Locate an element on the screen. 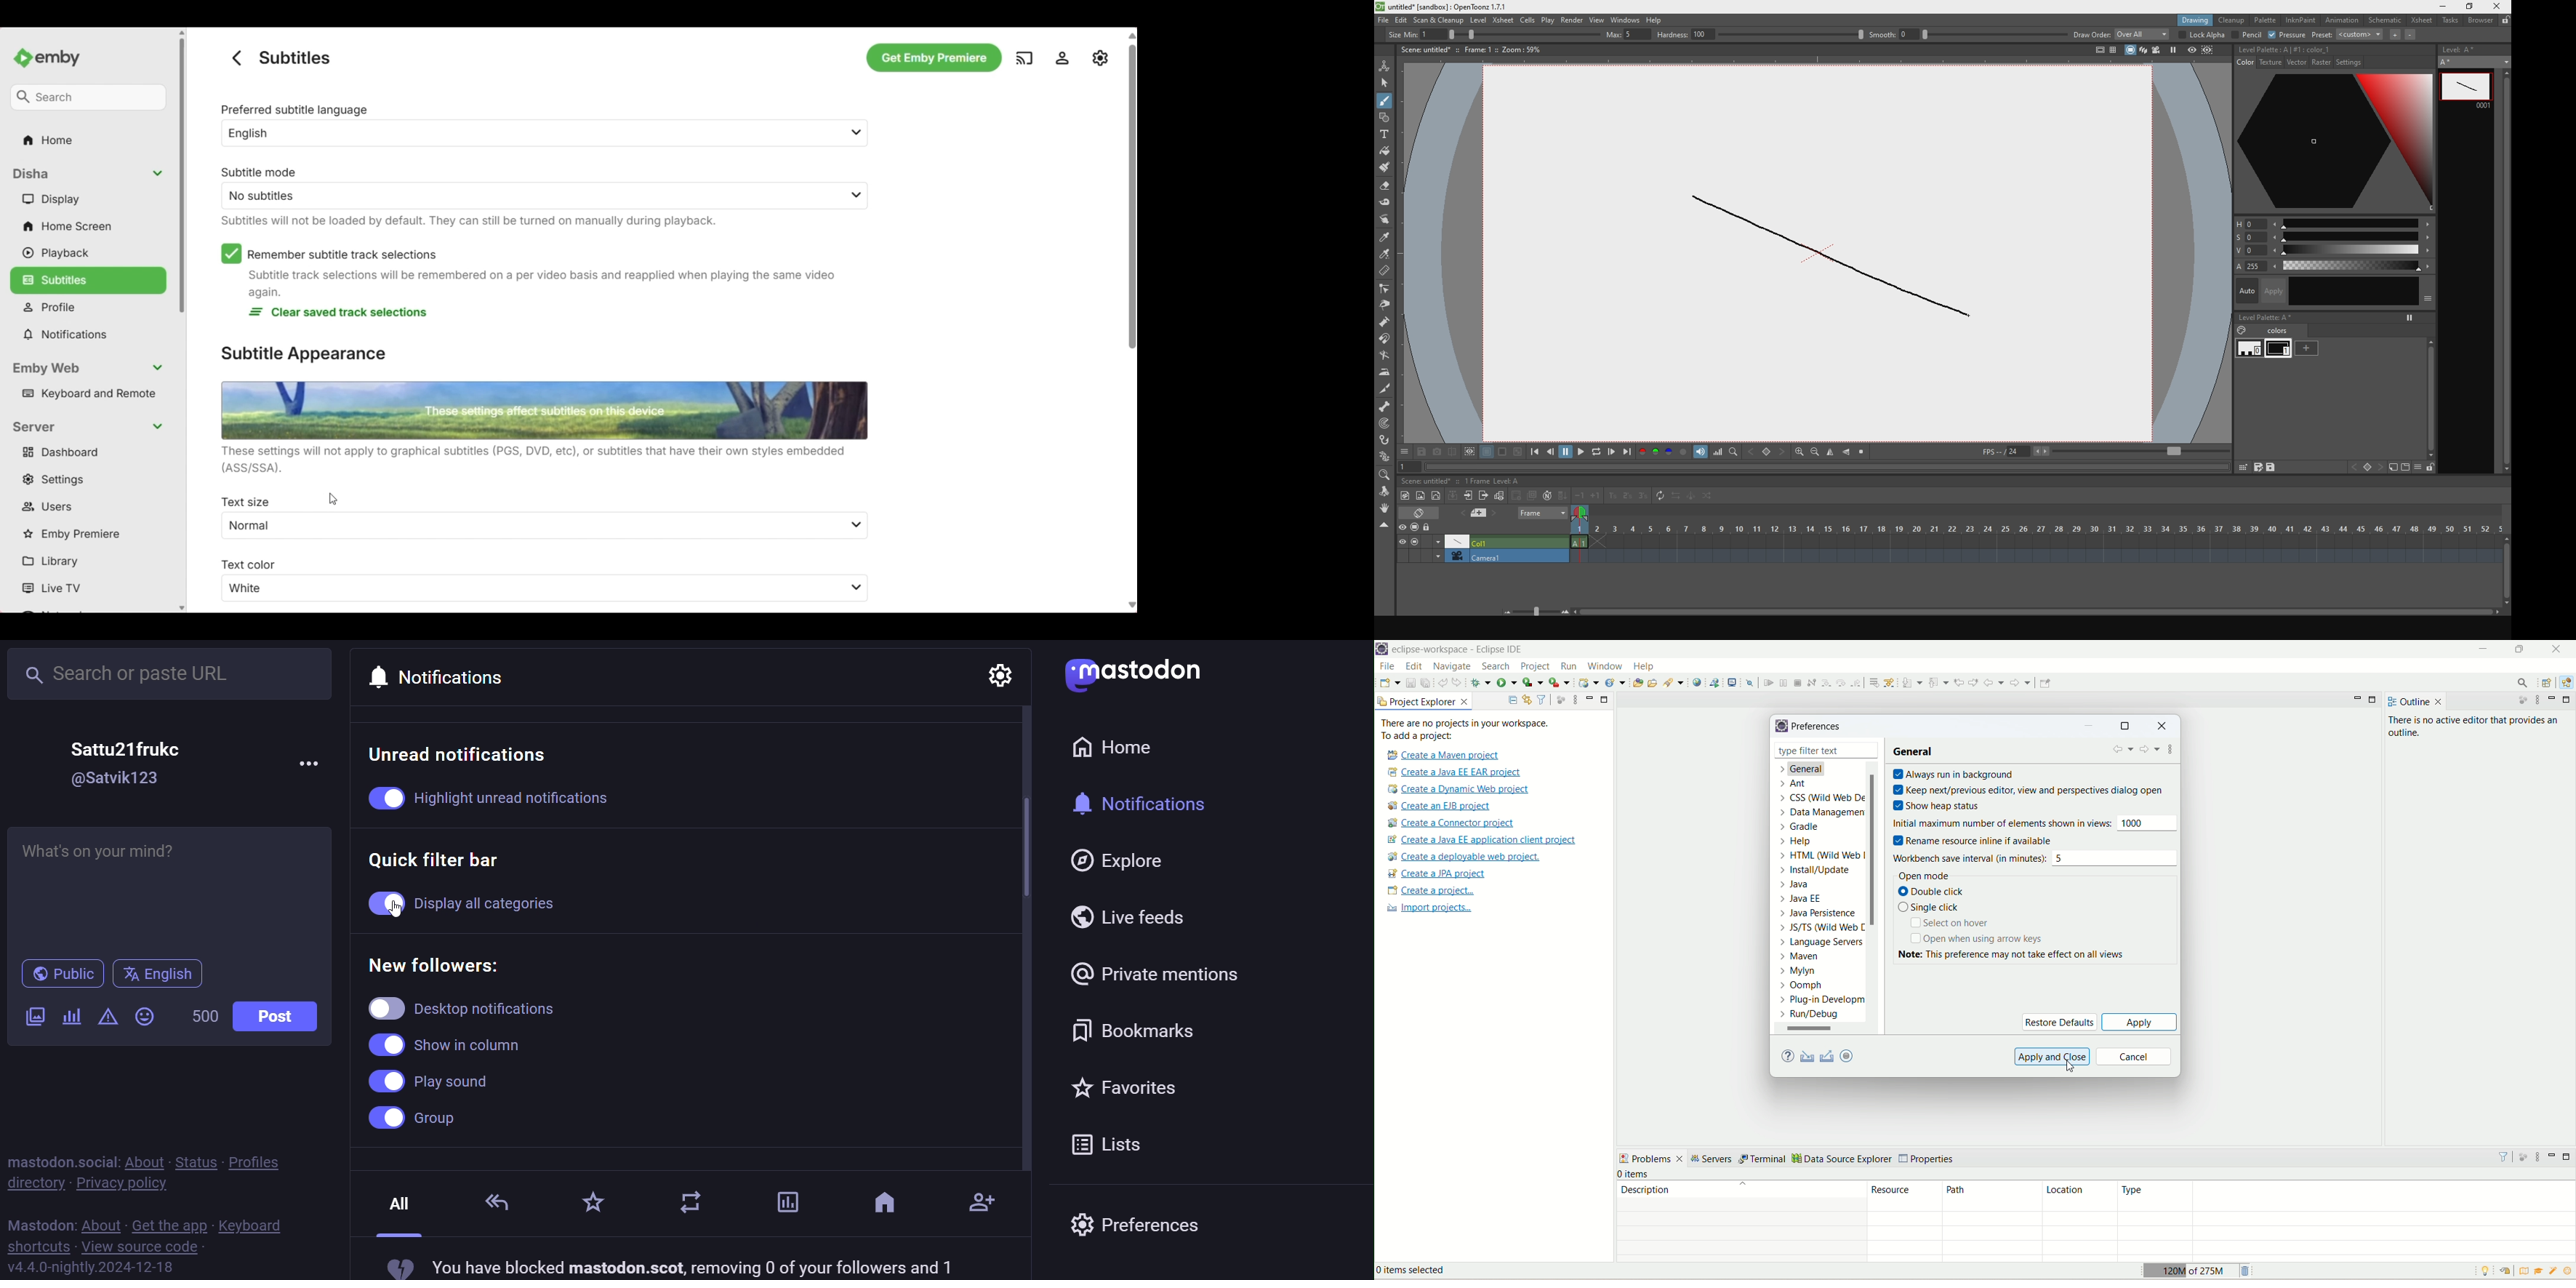  emoji is located at coordinates (145, 1016).